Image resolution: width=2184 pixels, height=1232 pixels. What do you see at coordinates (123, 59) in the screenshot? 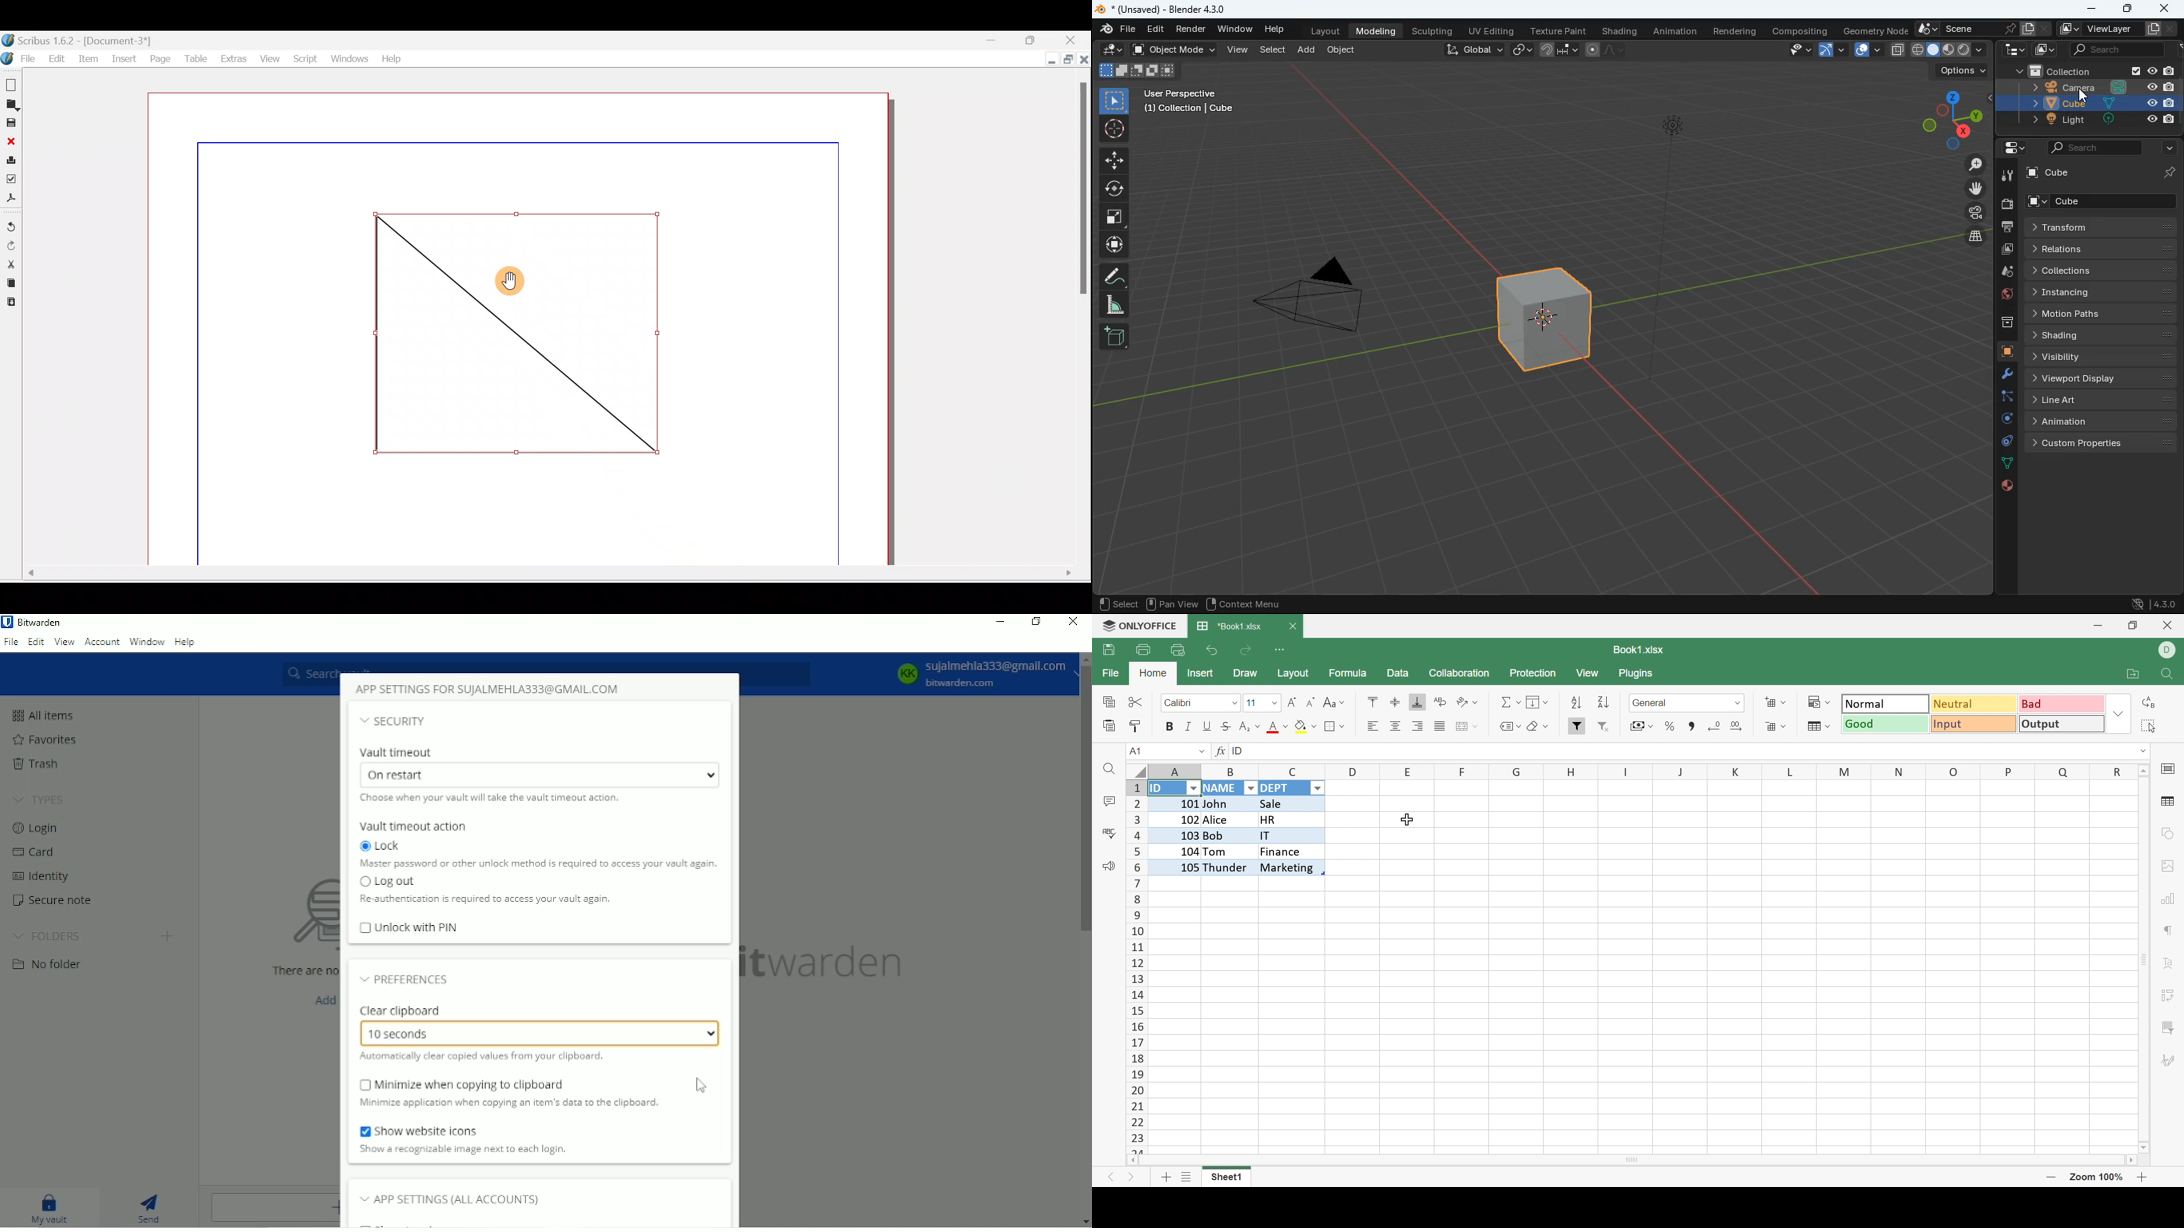
I see `Insert` at bounding box center [123, 59].